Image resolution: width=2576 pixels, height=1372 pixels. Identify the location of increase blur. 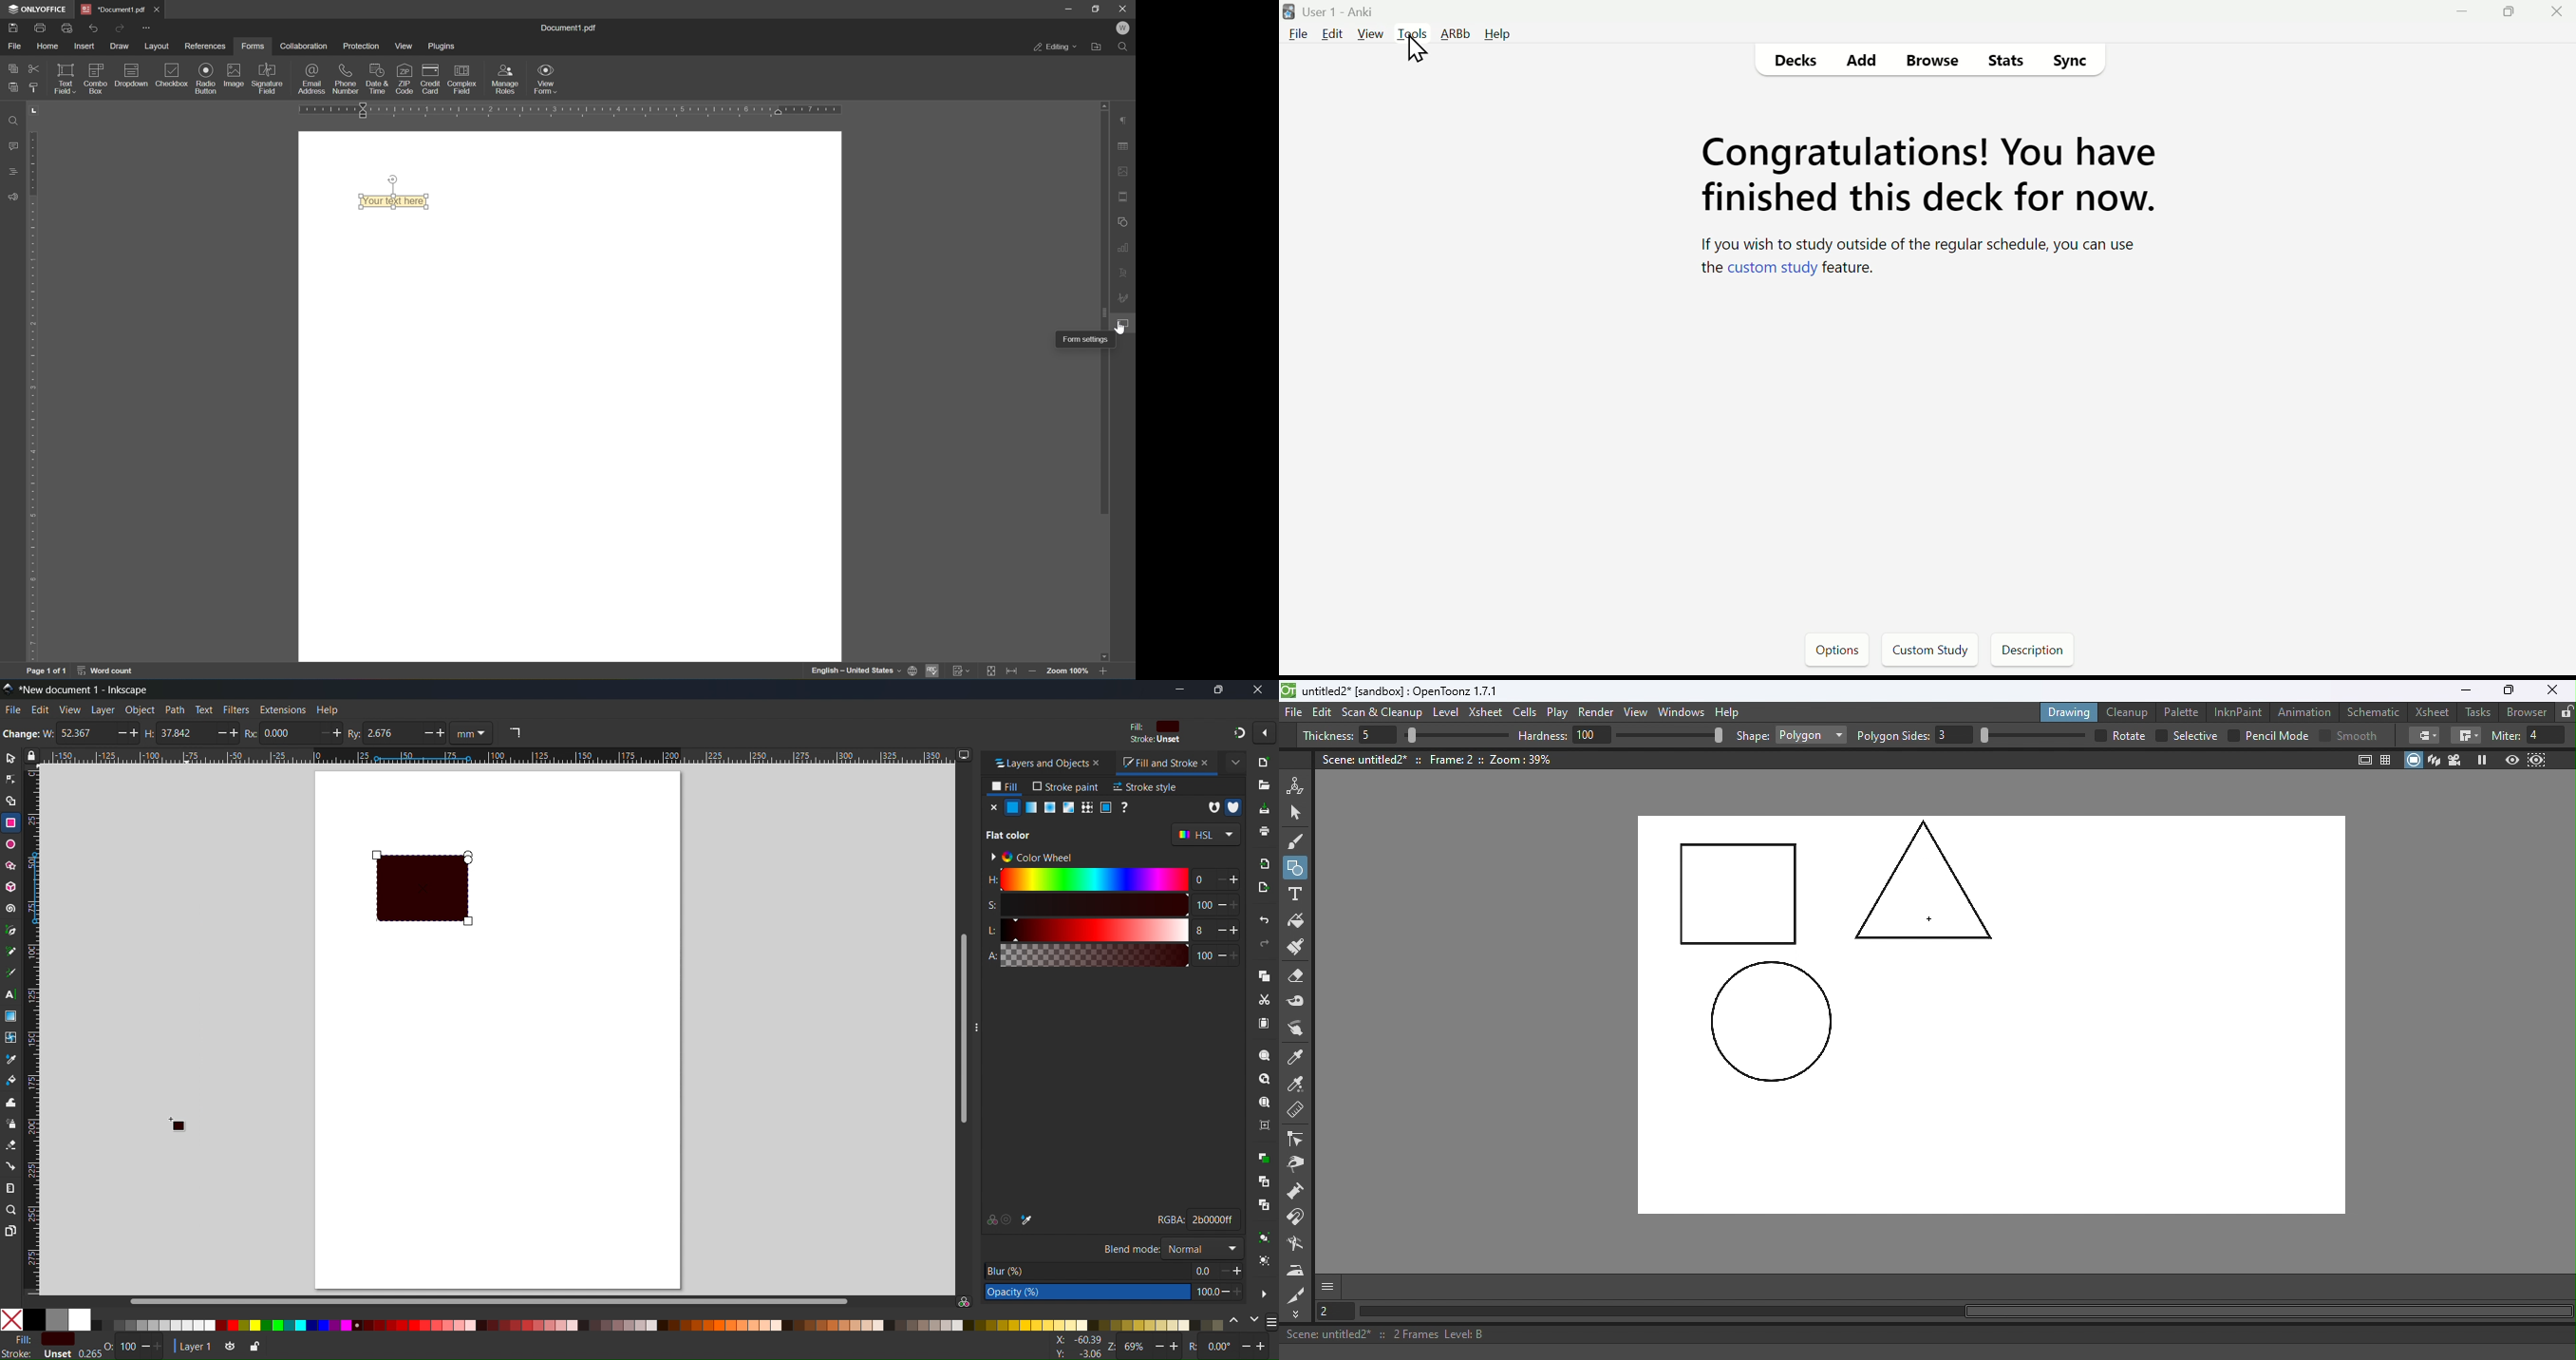
(1238, 1270).